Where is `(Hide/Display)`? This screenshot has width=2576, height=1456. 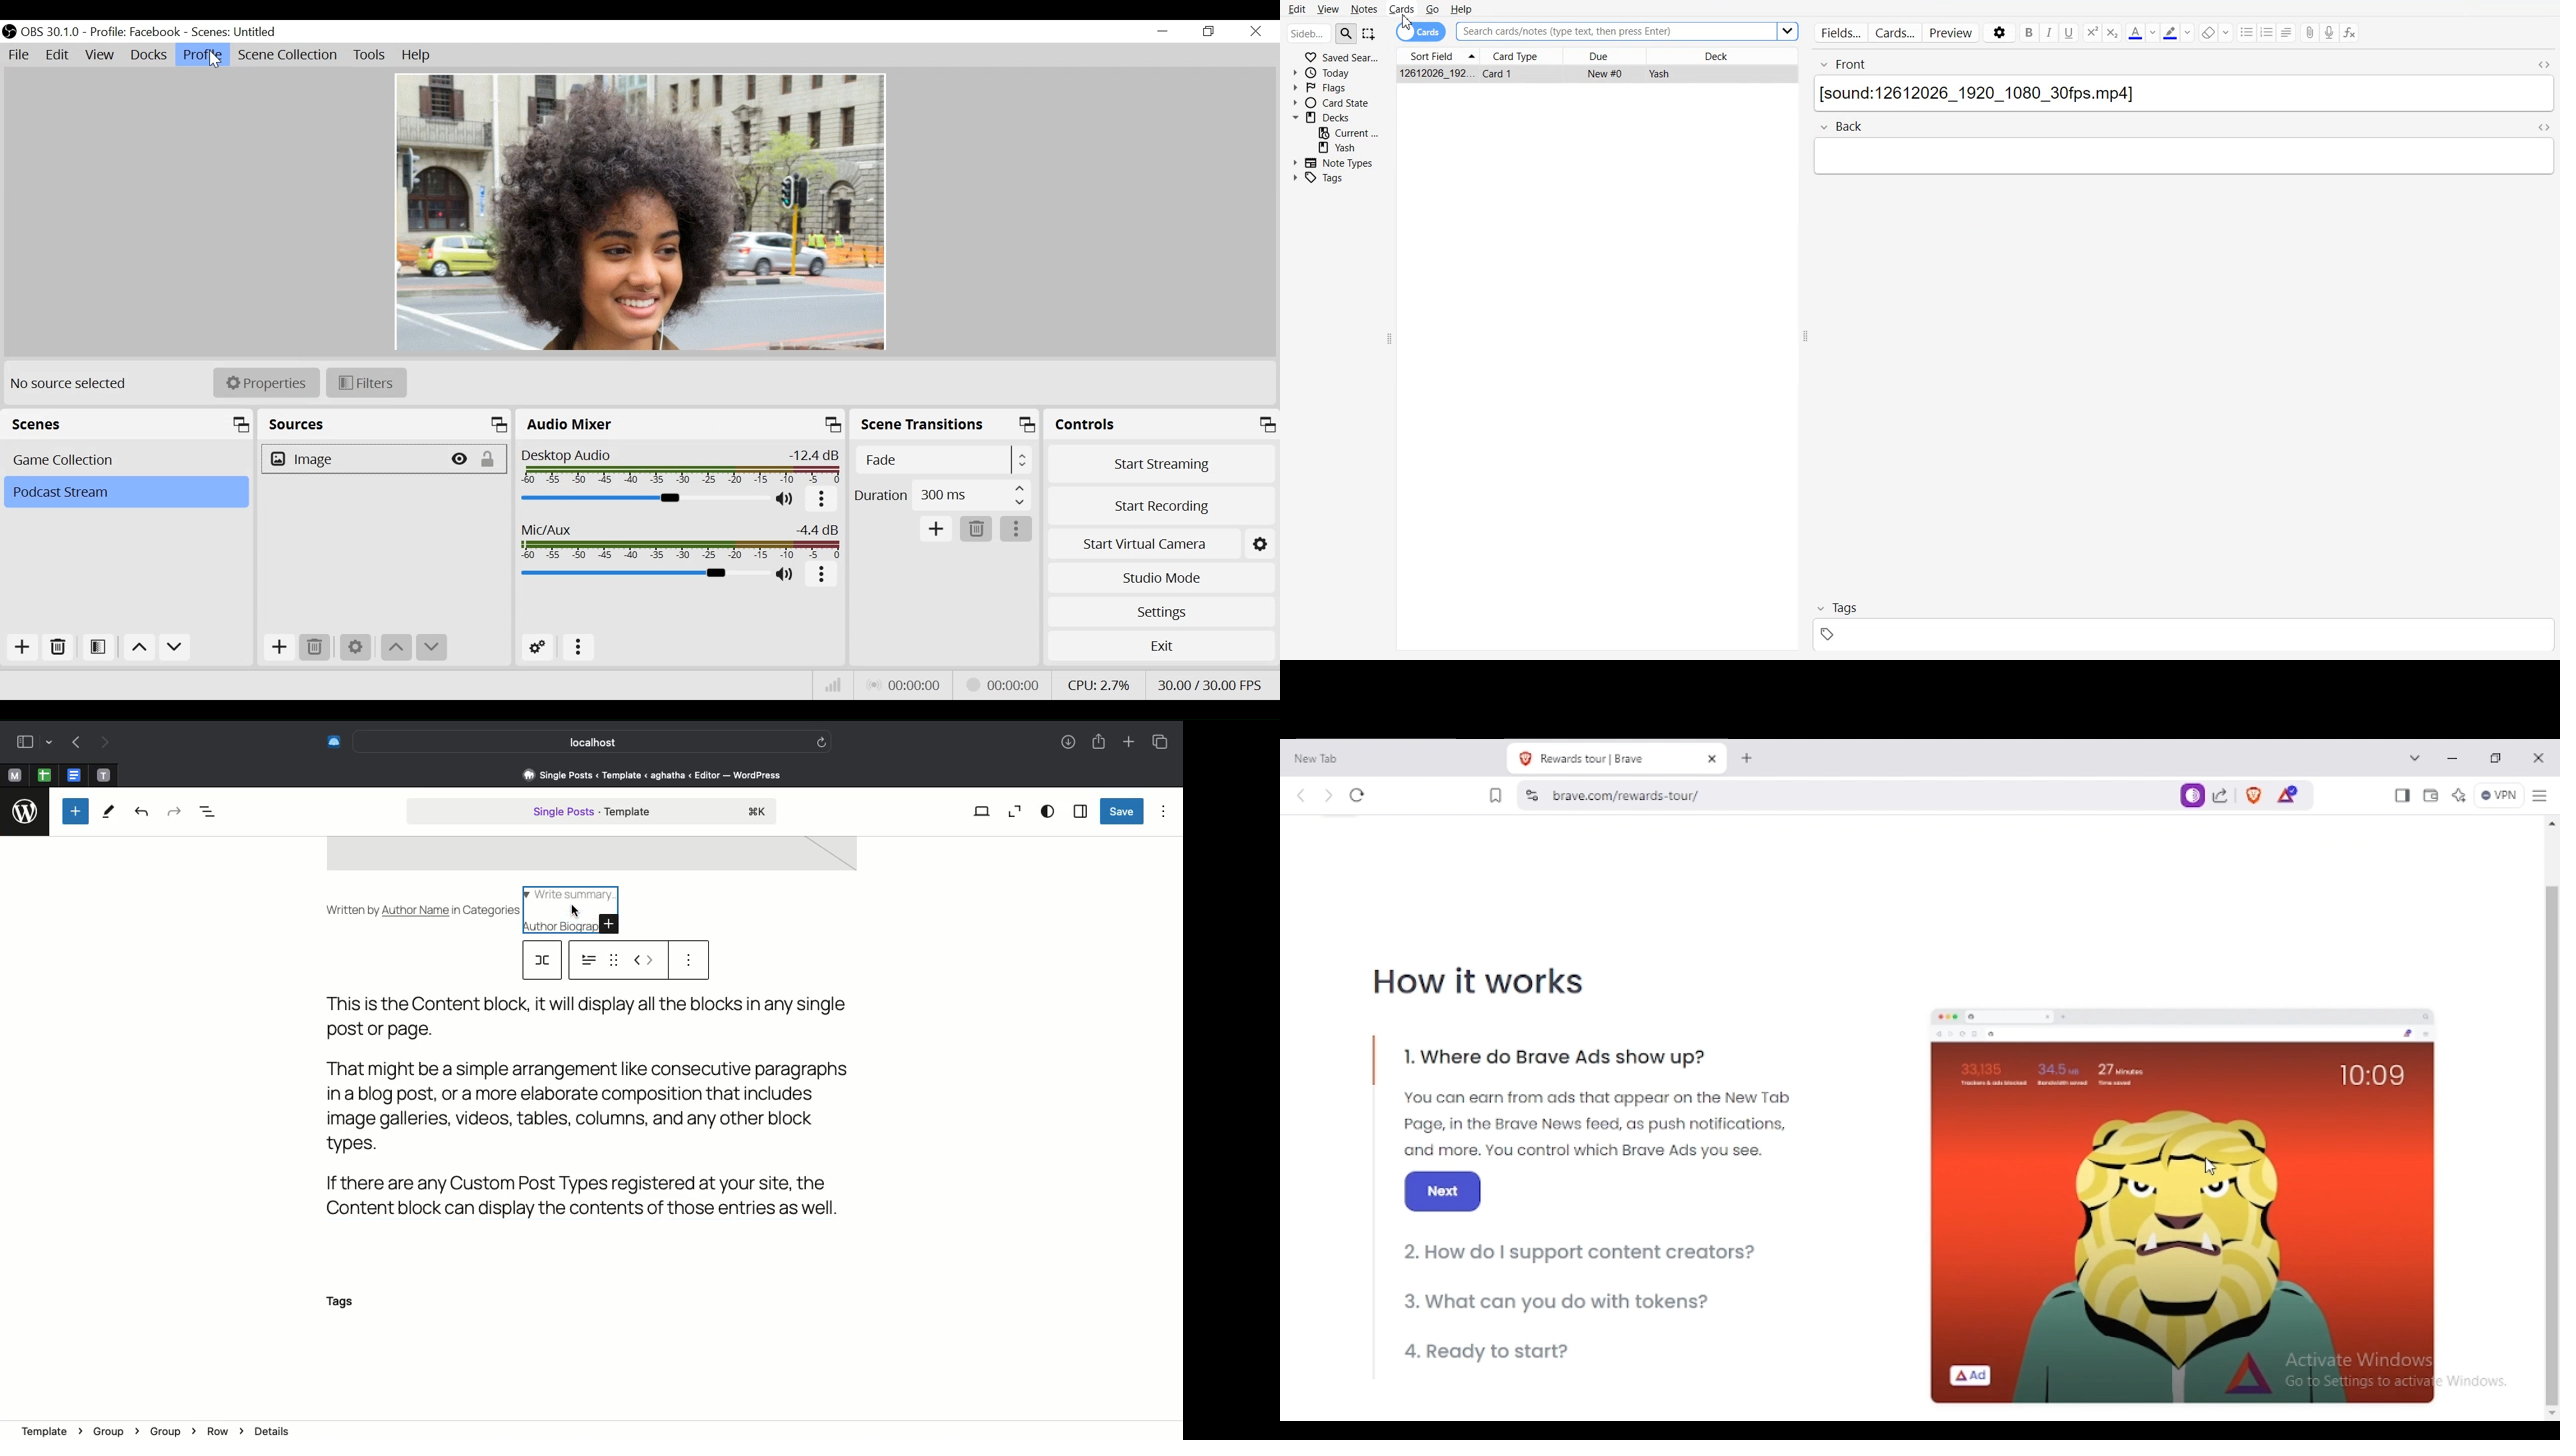 (Hide/Display) is located at coordinates (462, 459).